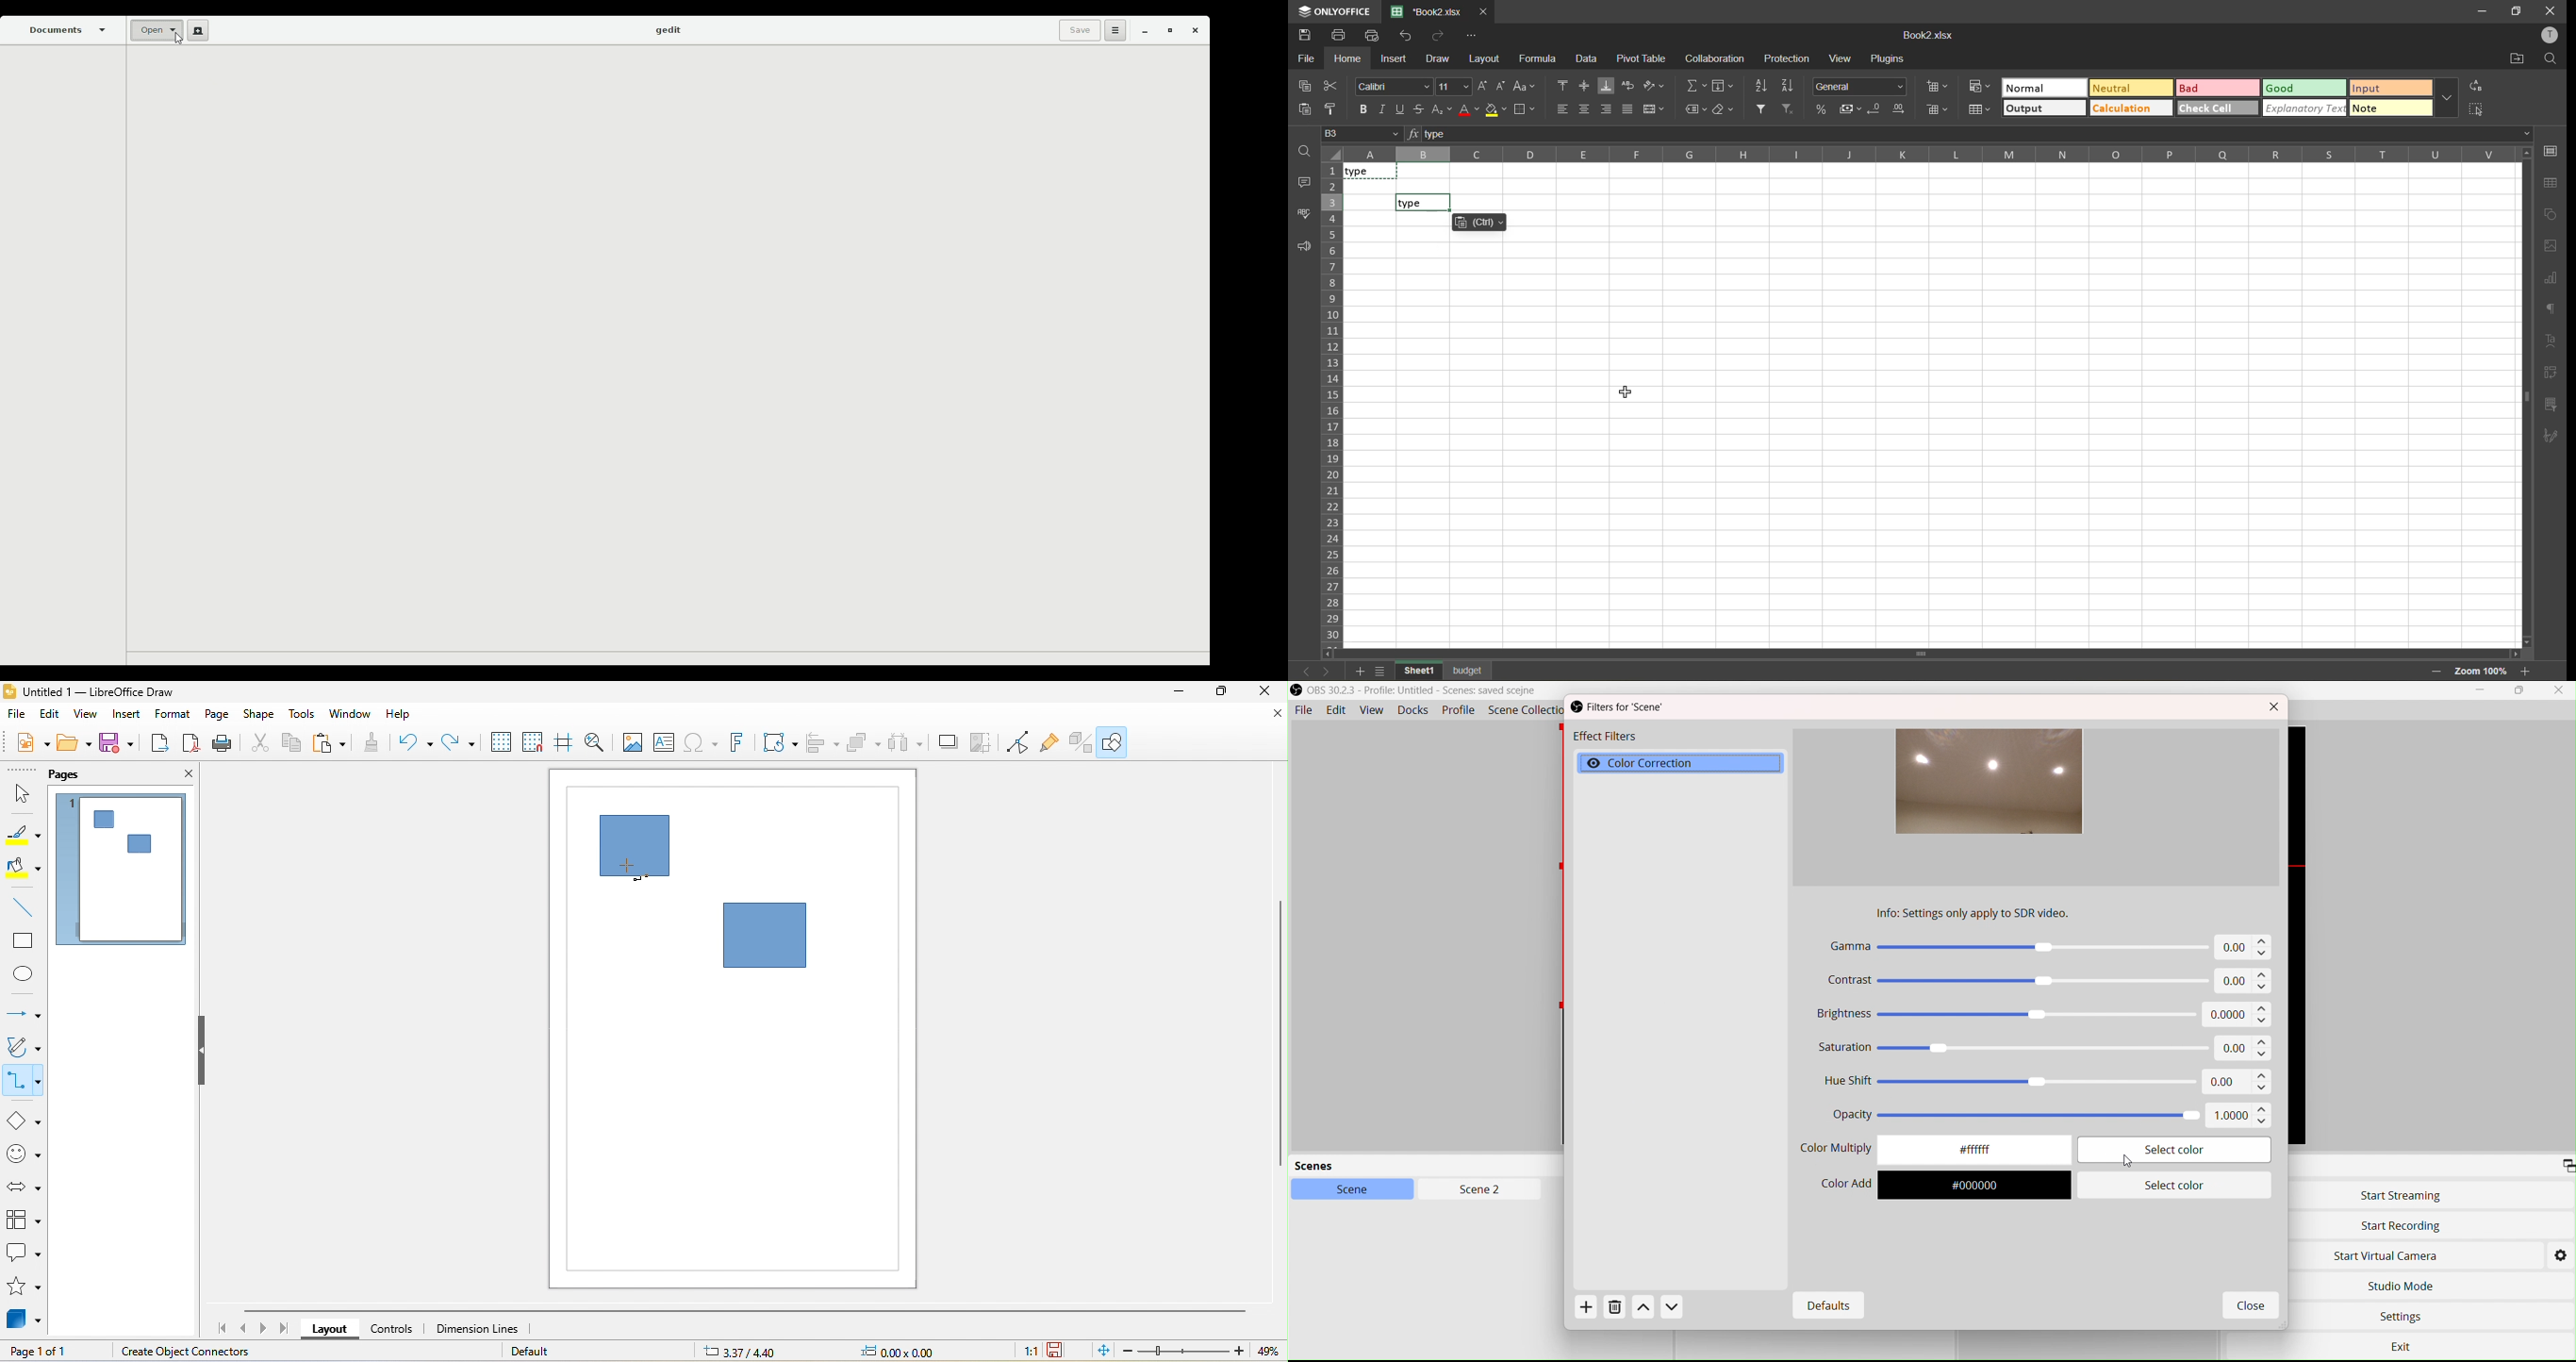 This screenshot has width=2576, height=1372. Describe the element at coordinates (1441, 690) in the screenshot. I see `` at that location.